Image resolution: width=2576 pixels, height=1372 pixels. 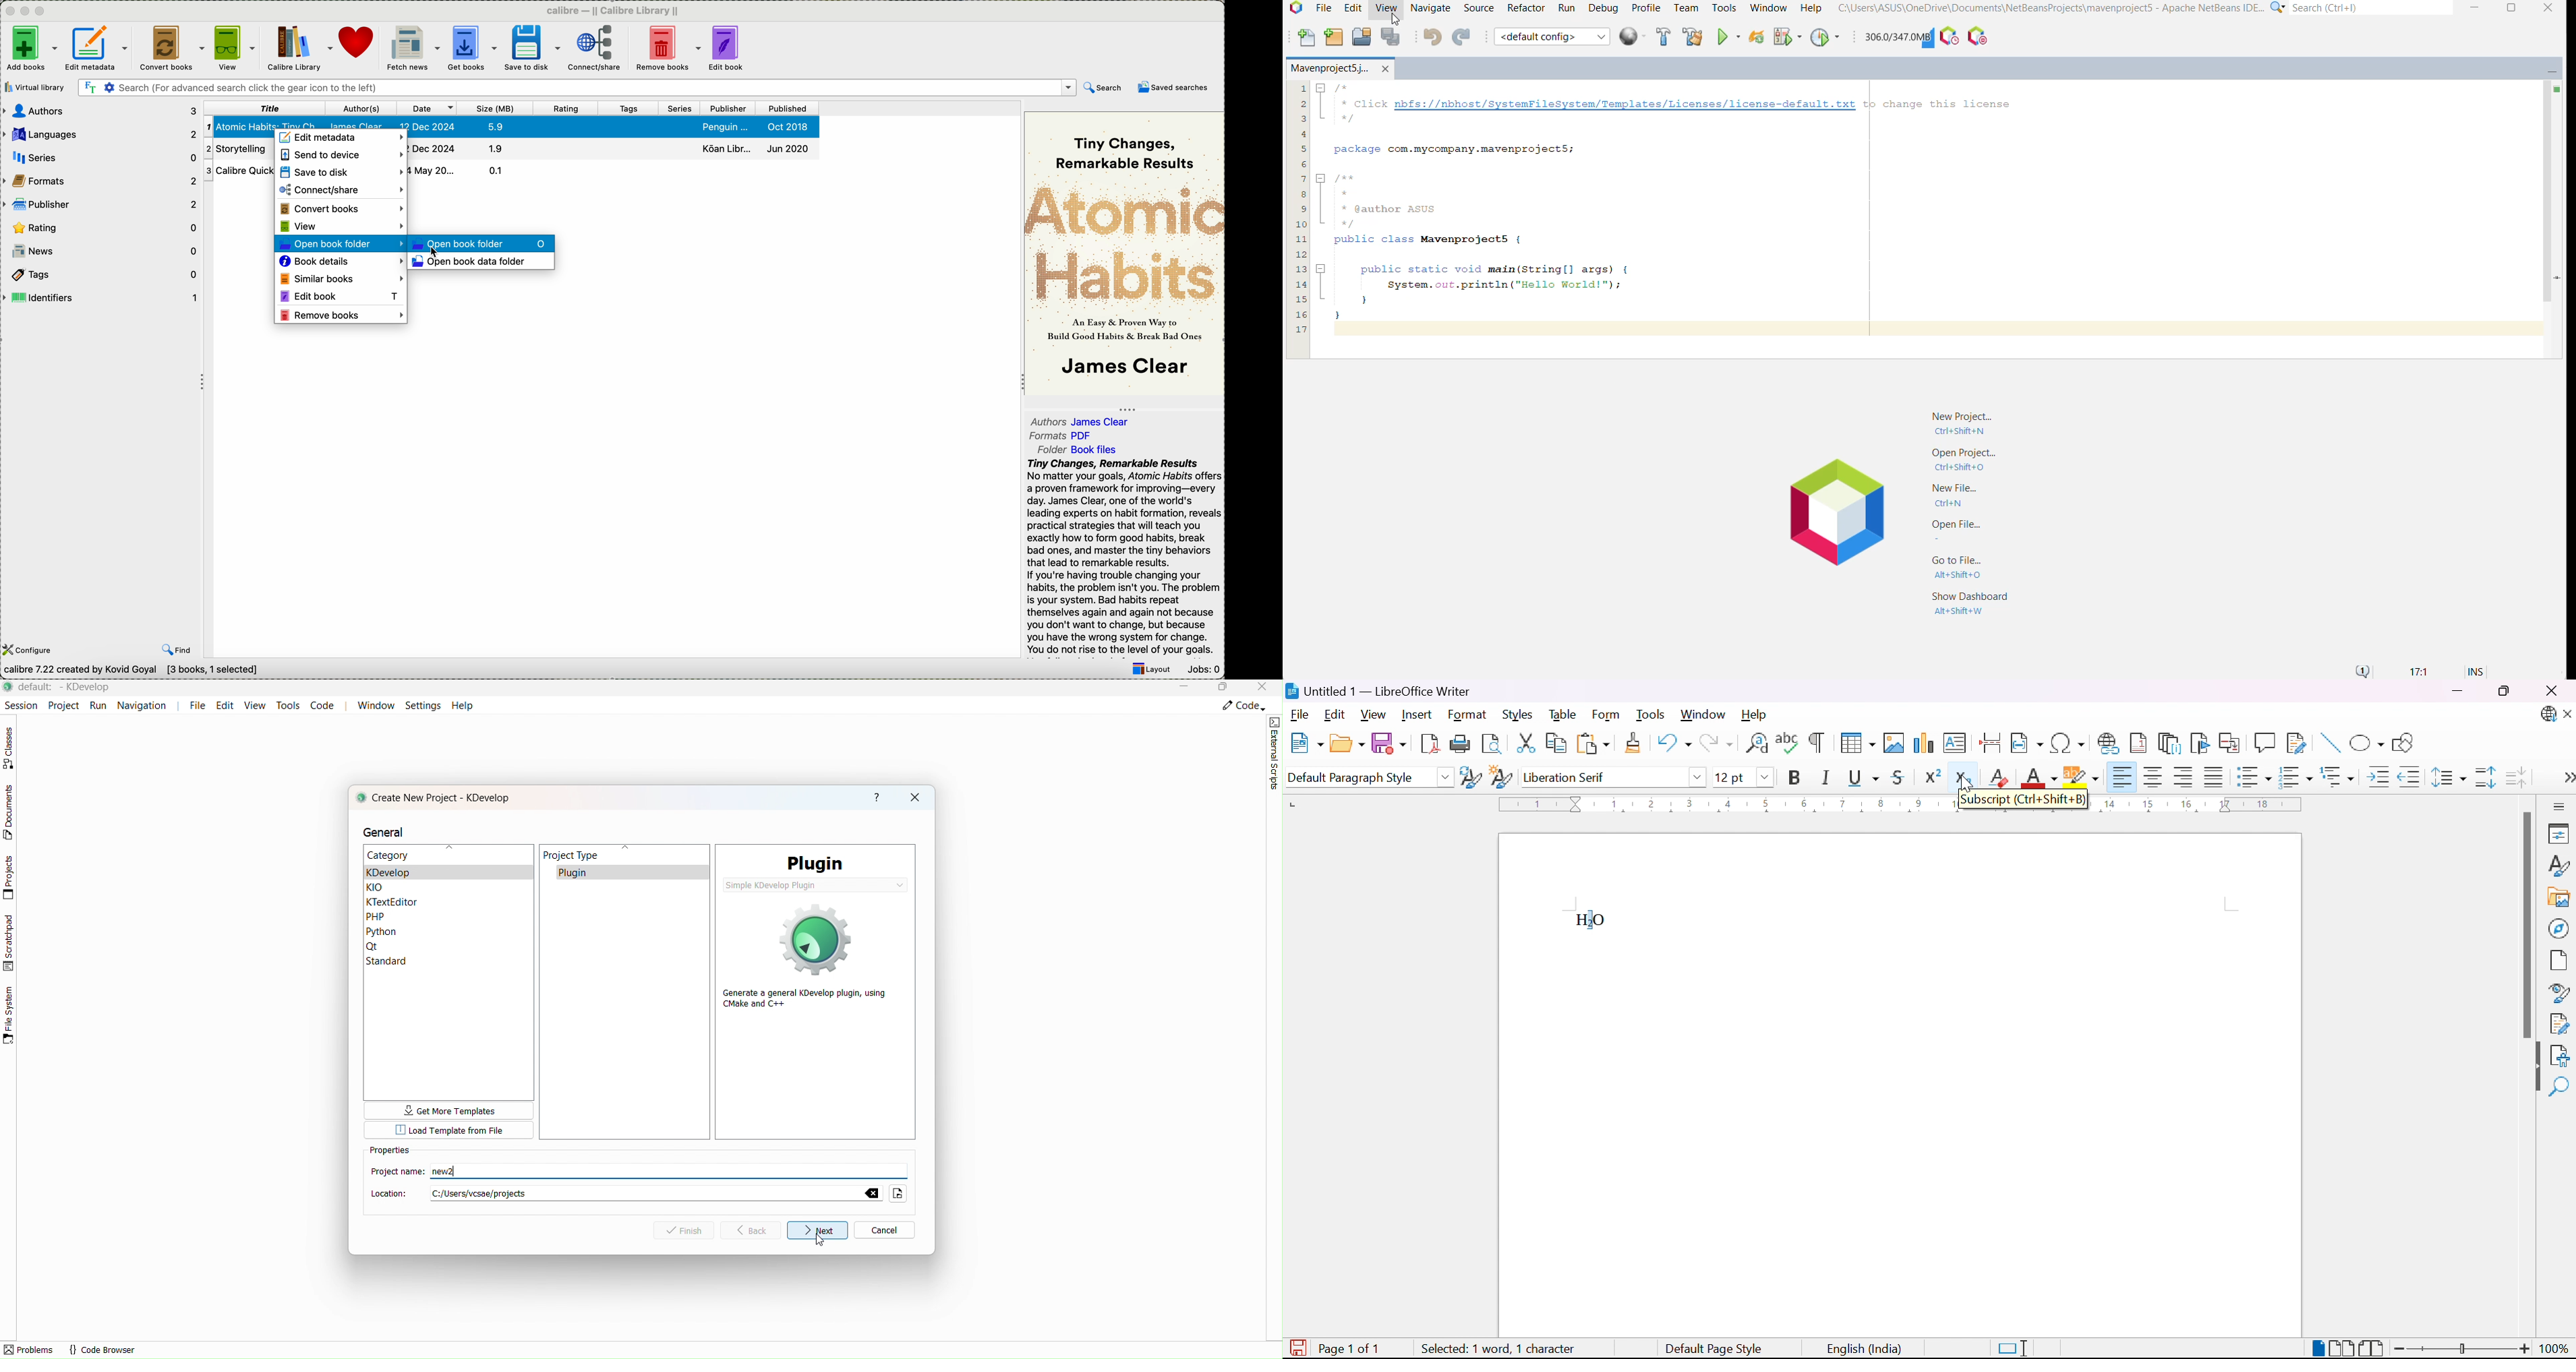 What do you see at coordinates (631, 109) in the screenshot?
I see `tags` at bounding box center [631, 109].